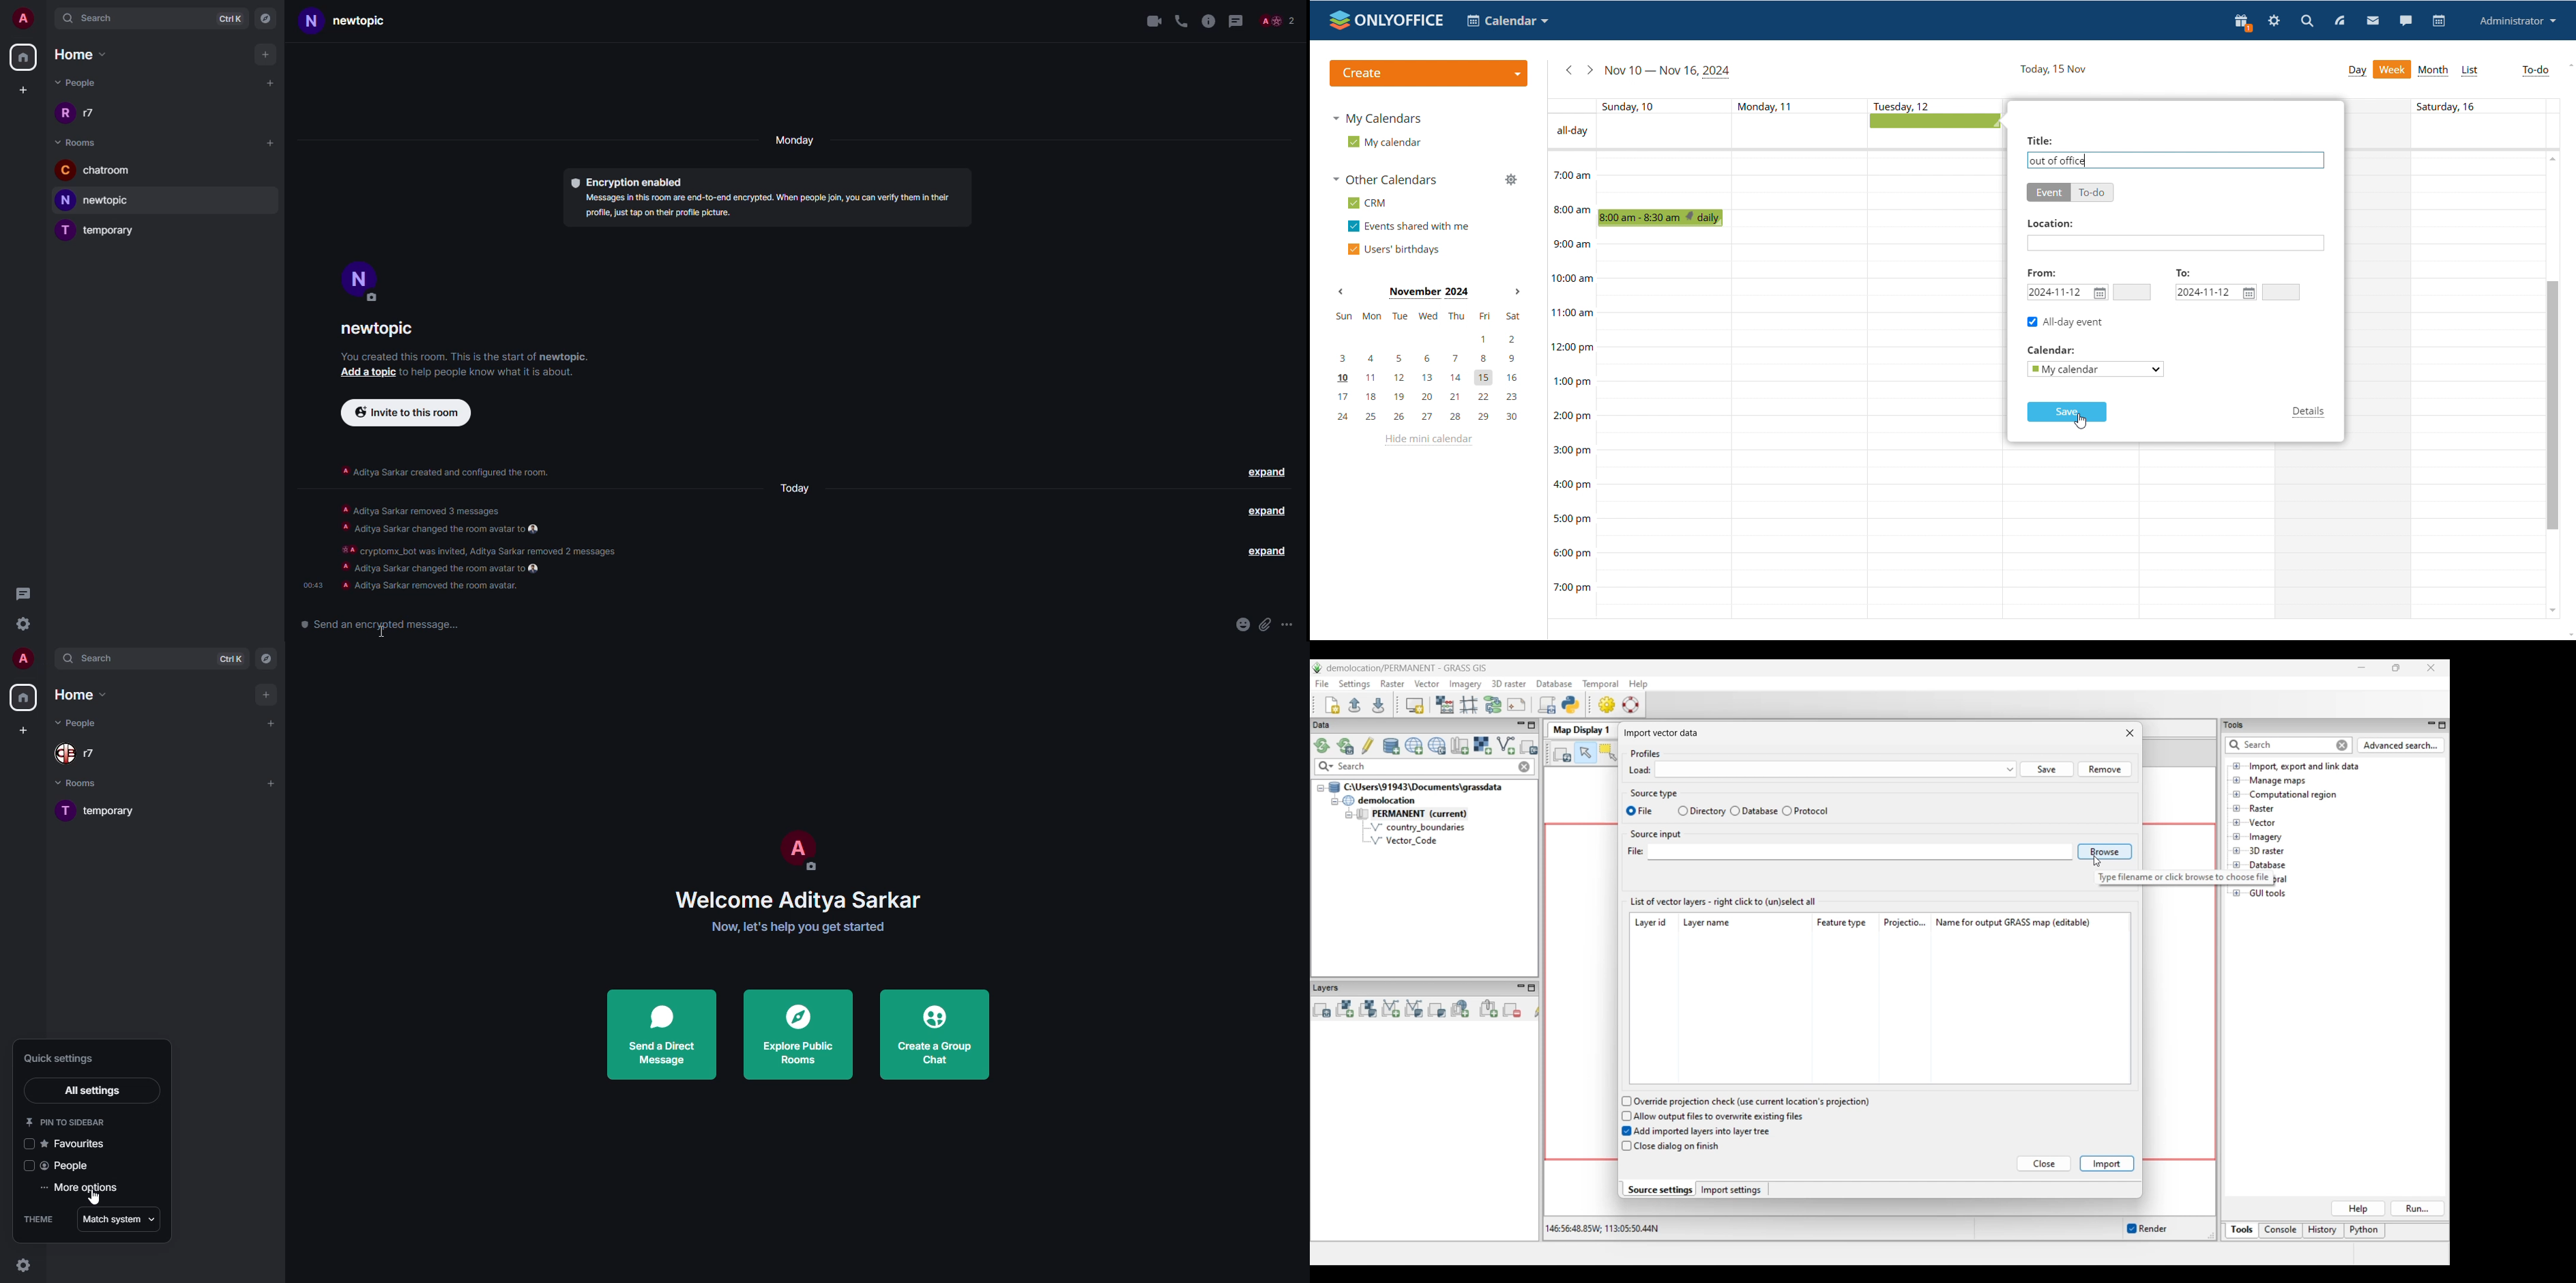  I want to click on favorites, so click(76, 1143).